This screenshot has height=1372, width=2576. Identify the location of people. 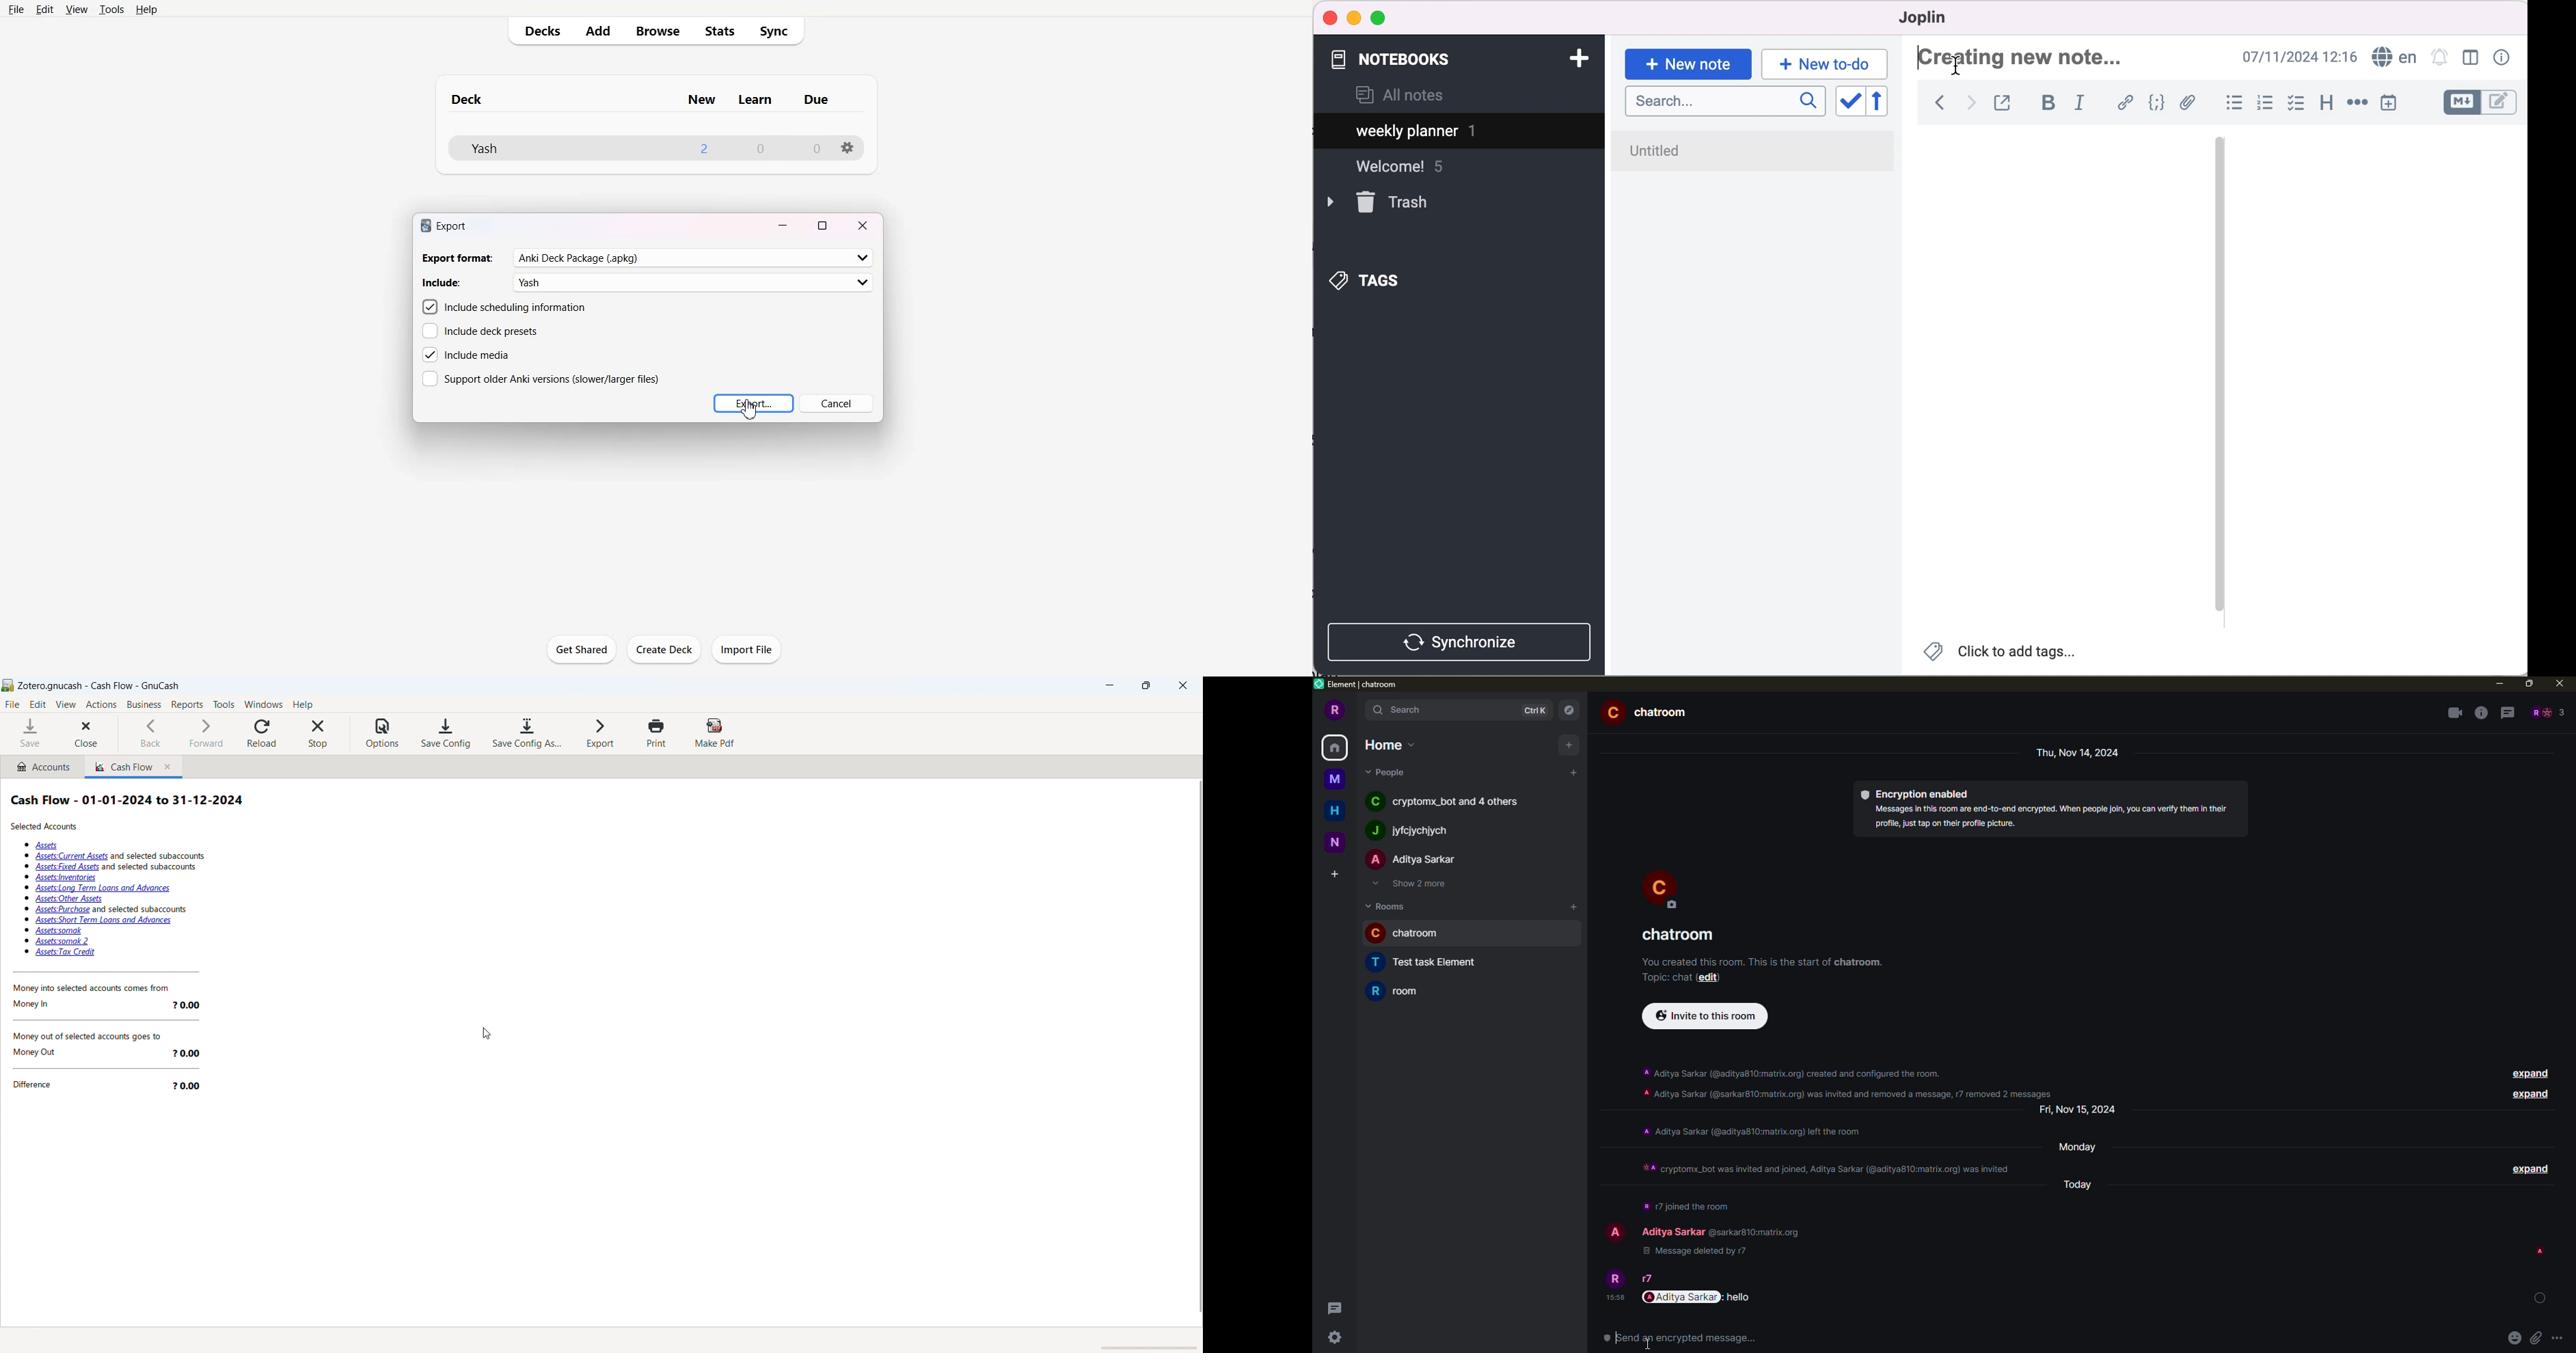
(1389, 772).